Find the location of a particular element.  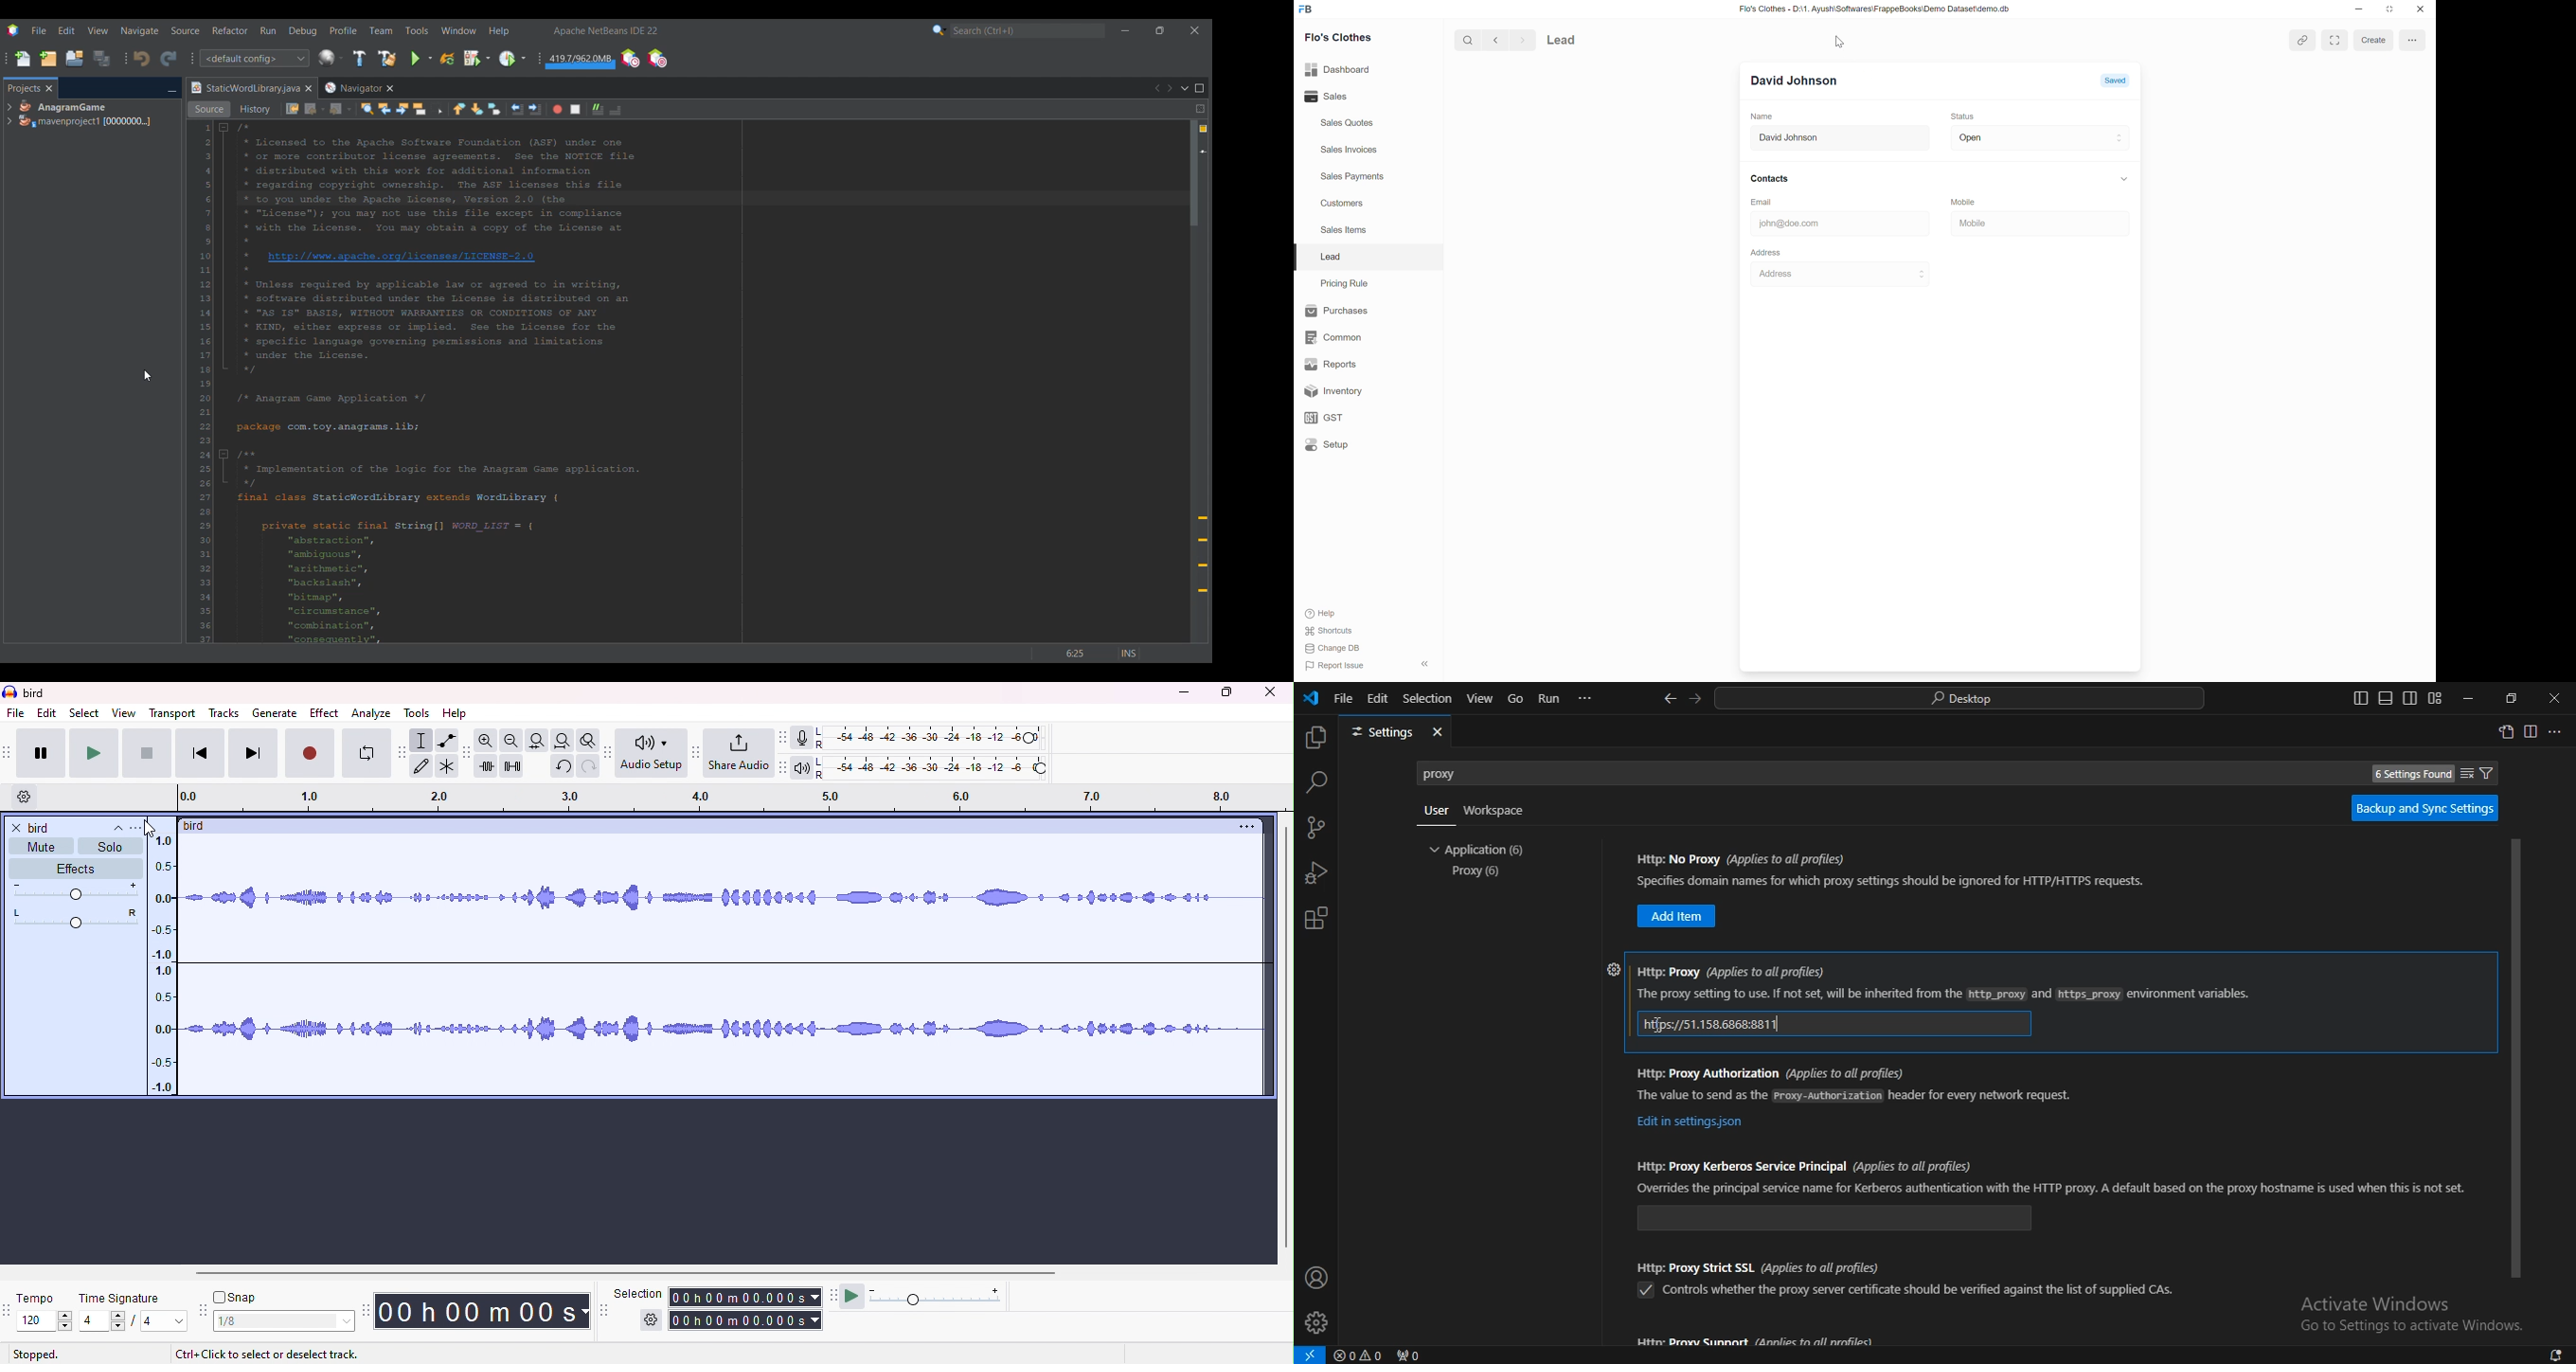

Open is located at coordinates (2039, 137).